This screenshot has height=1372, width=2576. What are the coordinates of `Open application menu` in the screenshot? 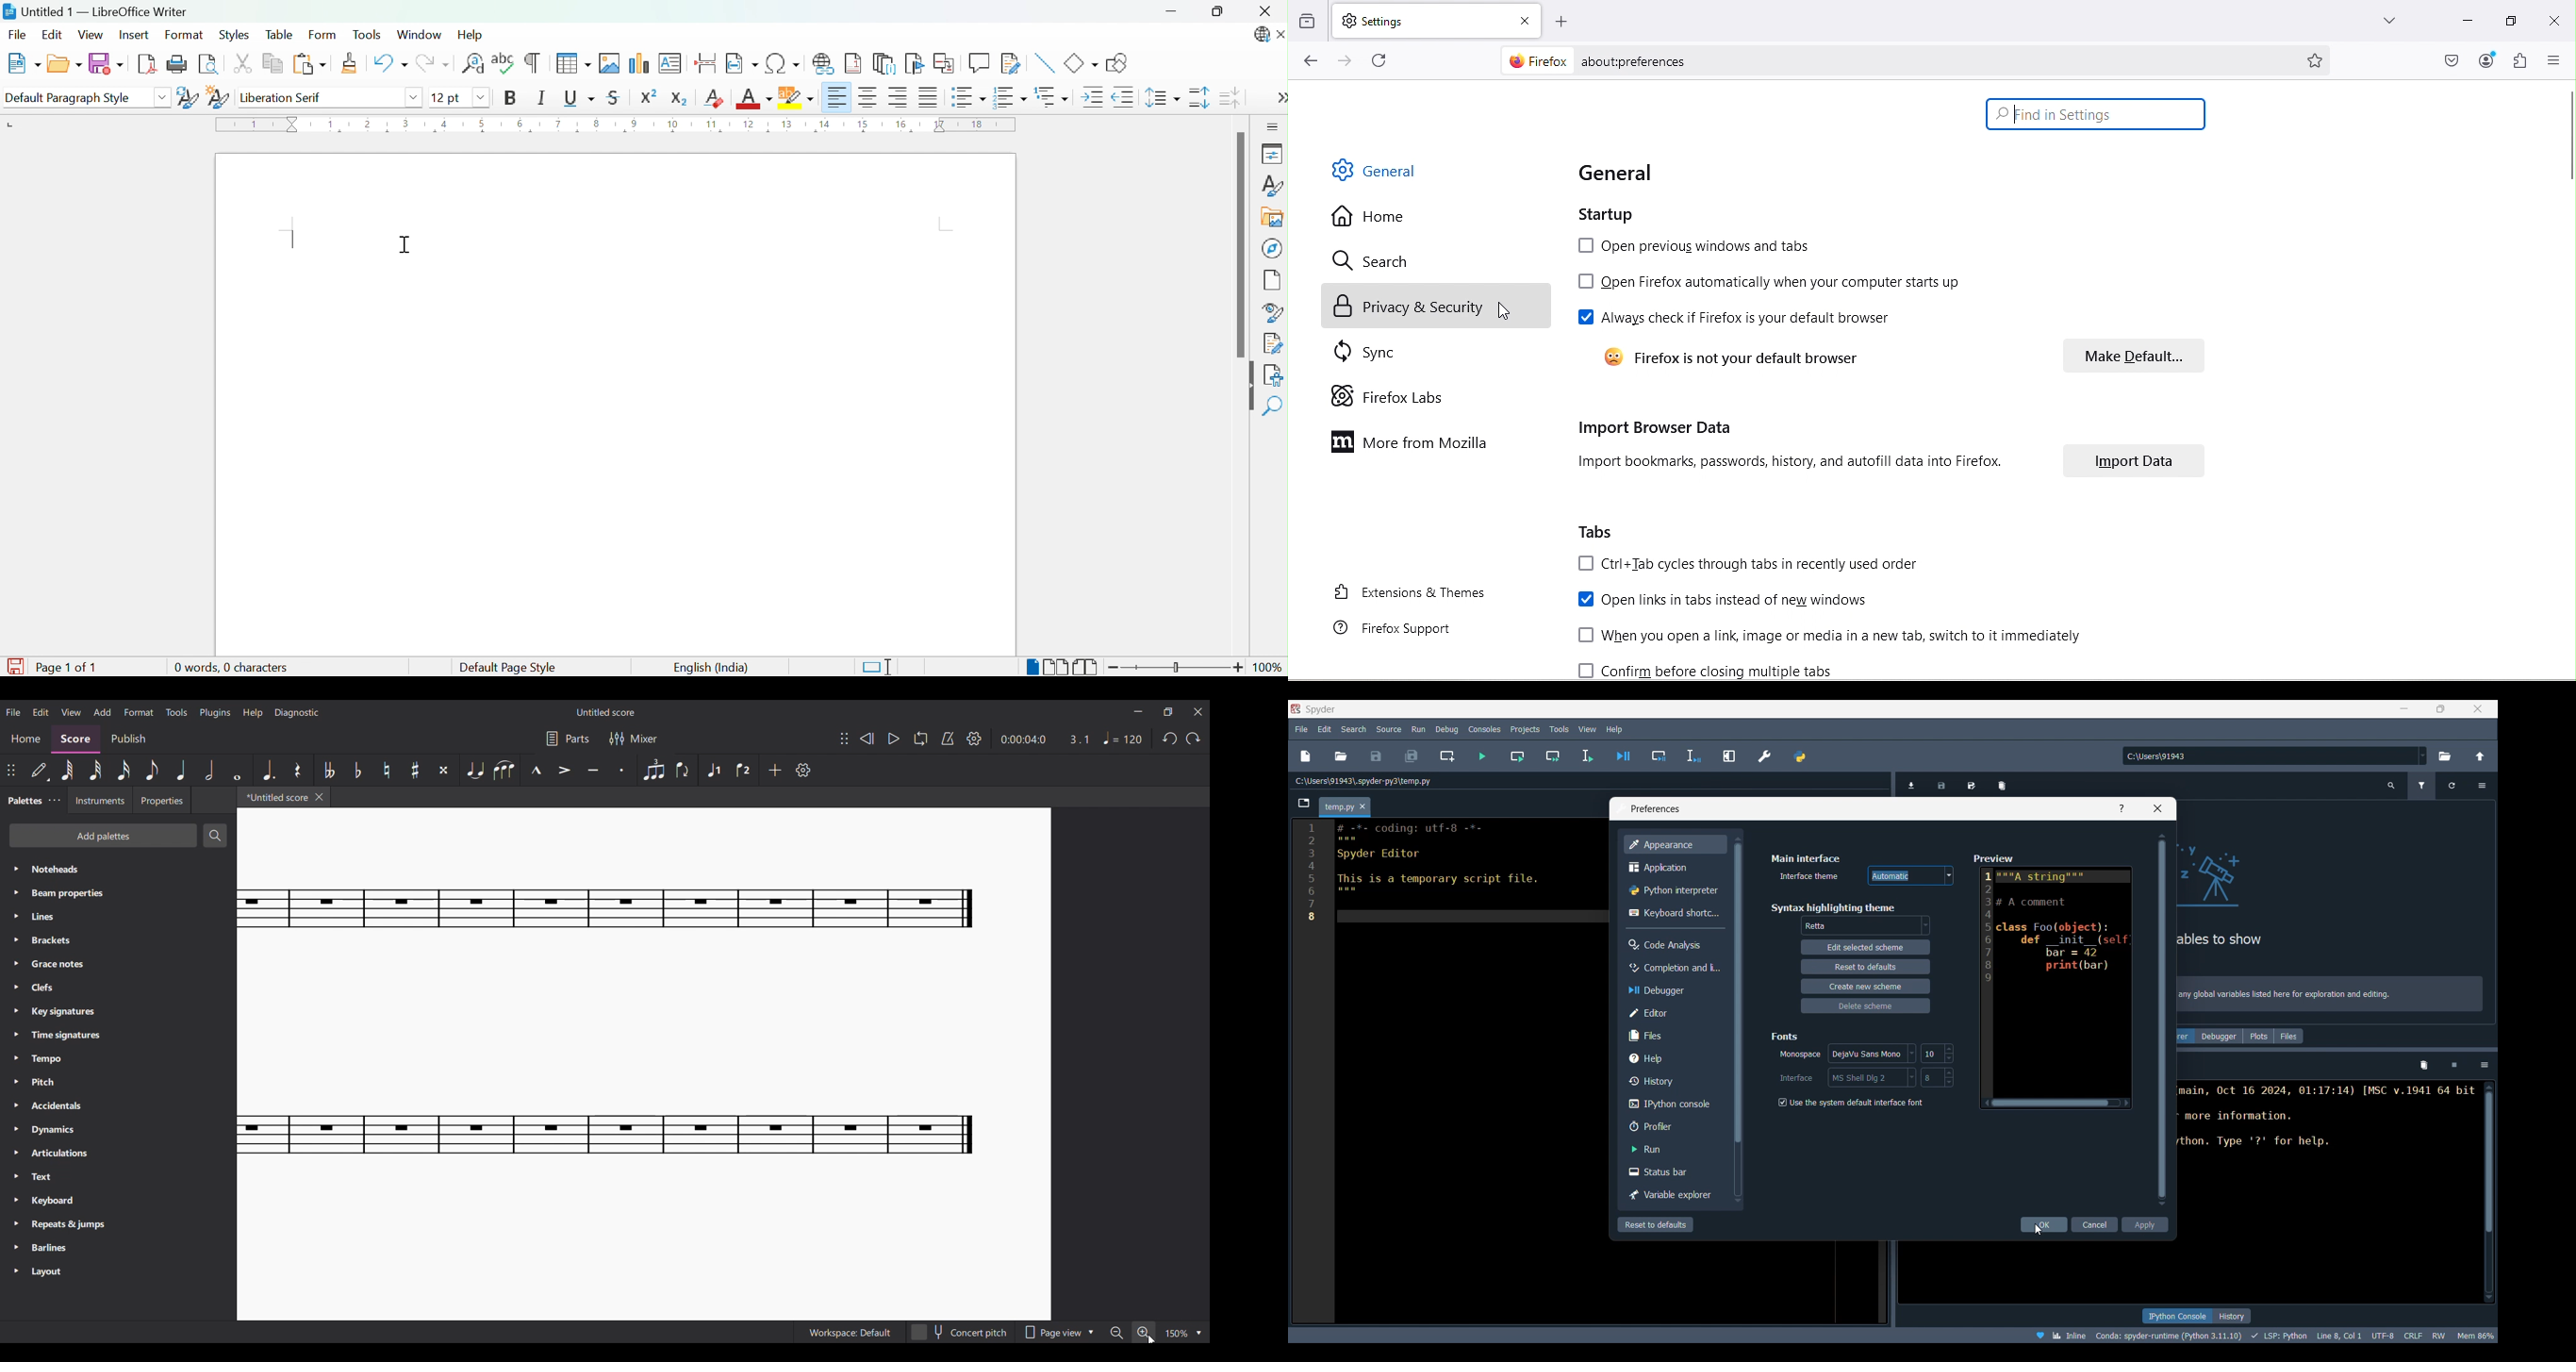 It's located at (2552, 60).